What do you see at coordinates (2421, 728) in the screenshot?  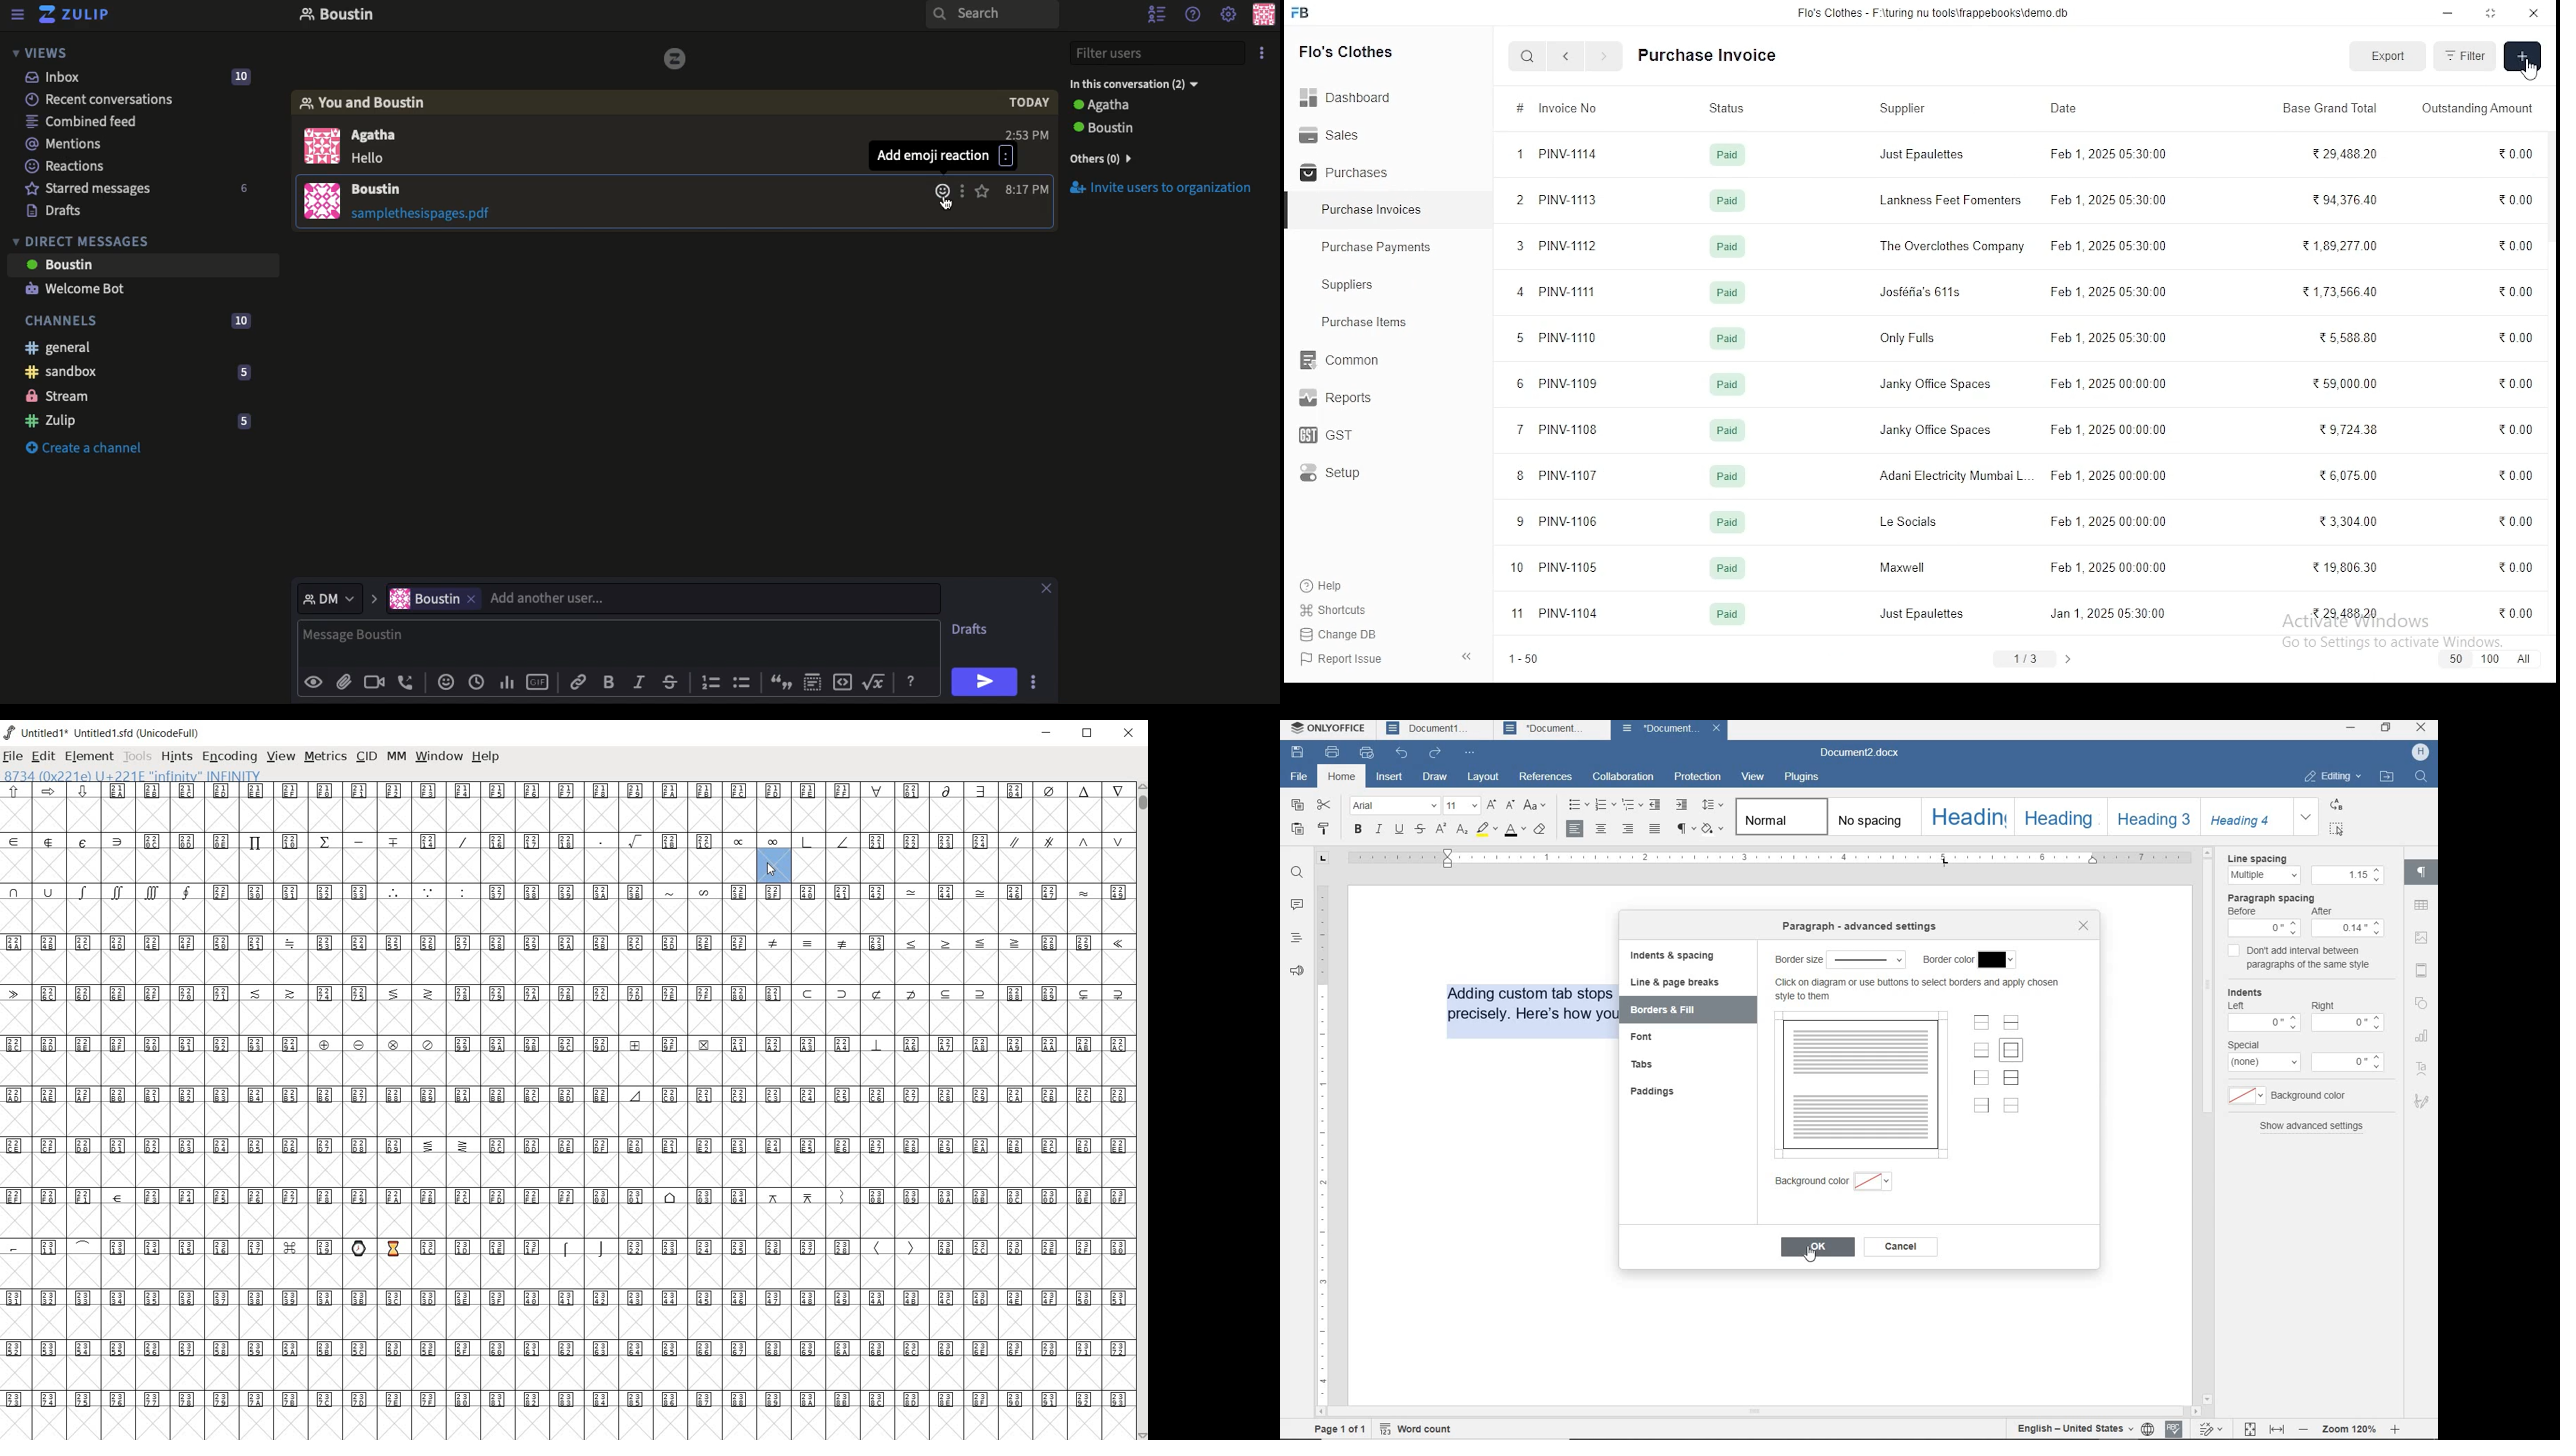 I see `close` at bounding box center [2421, 728].